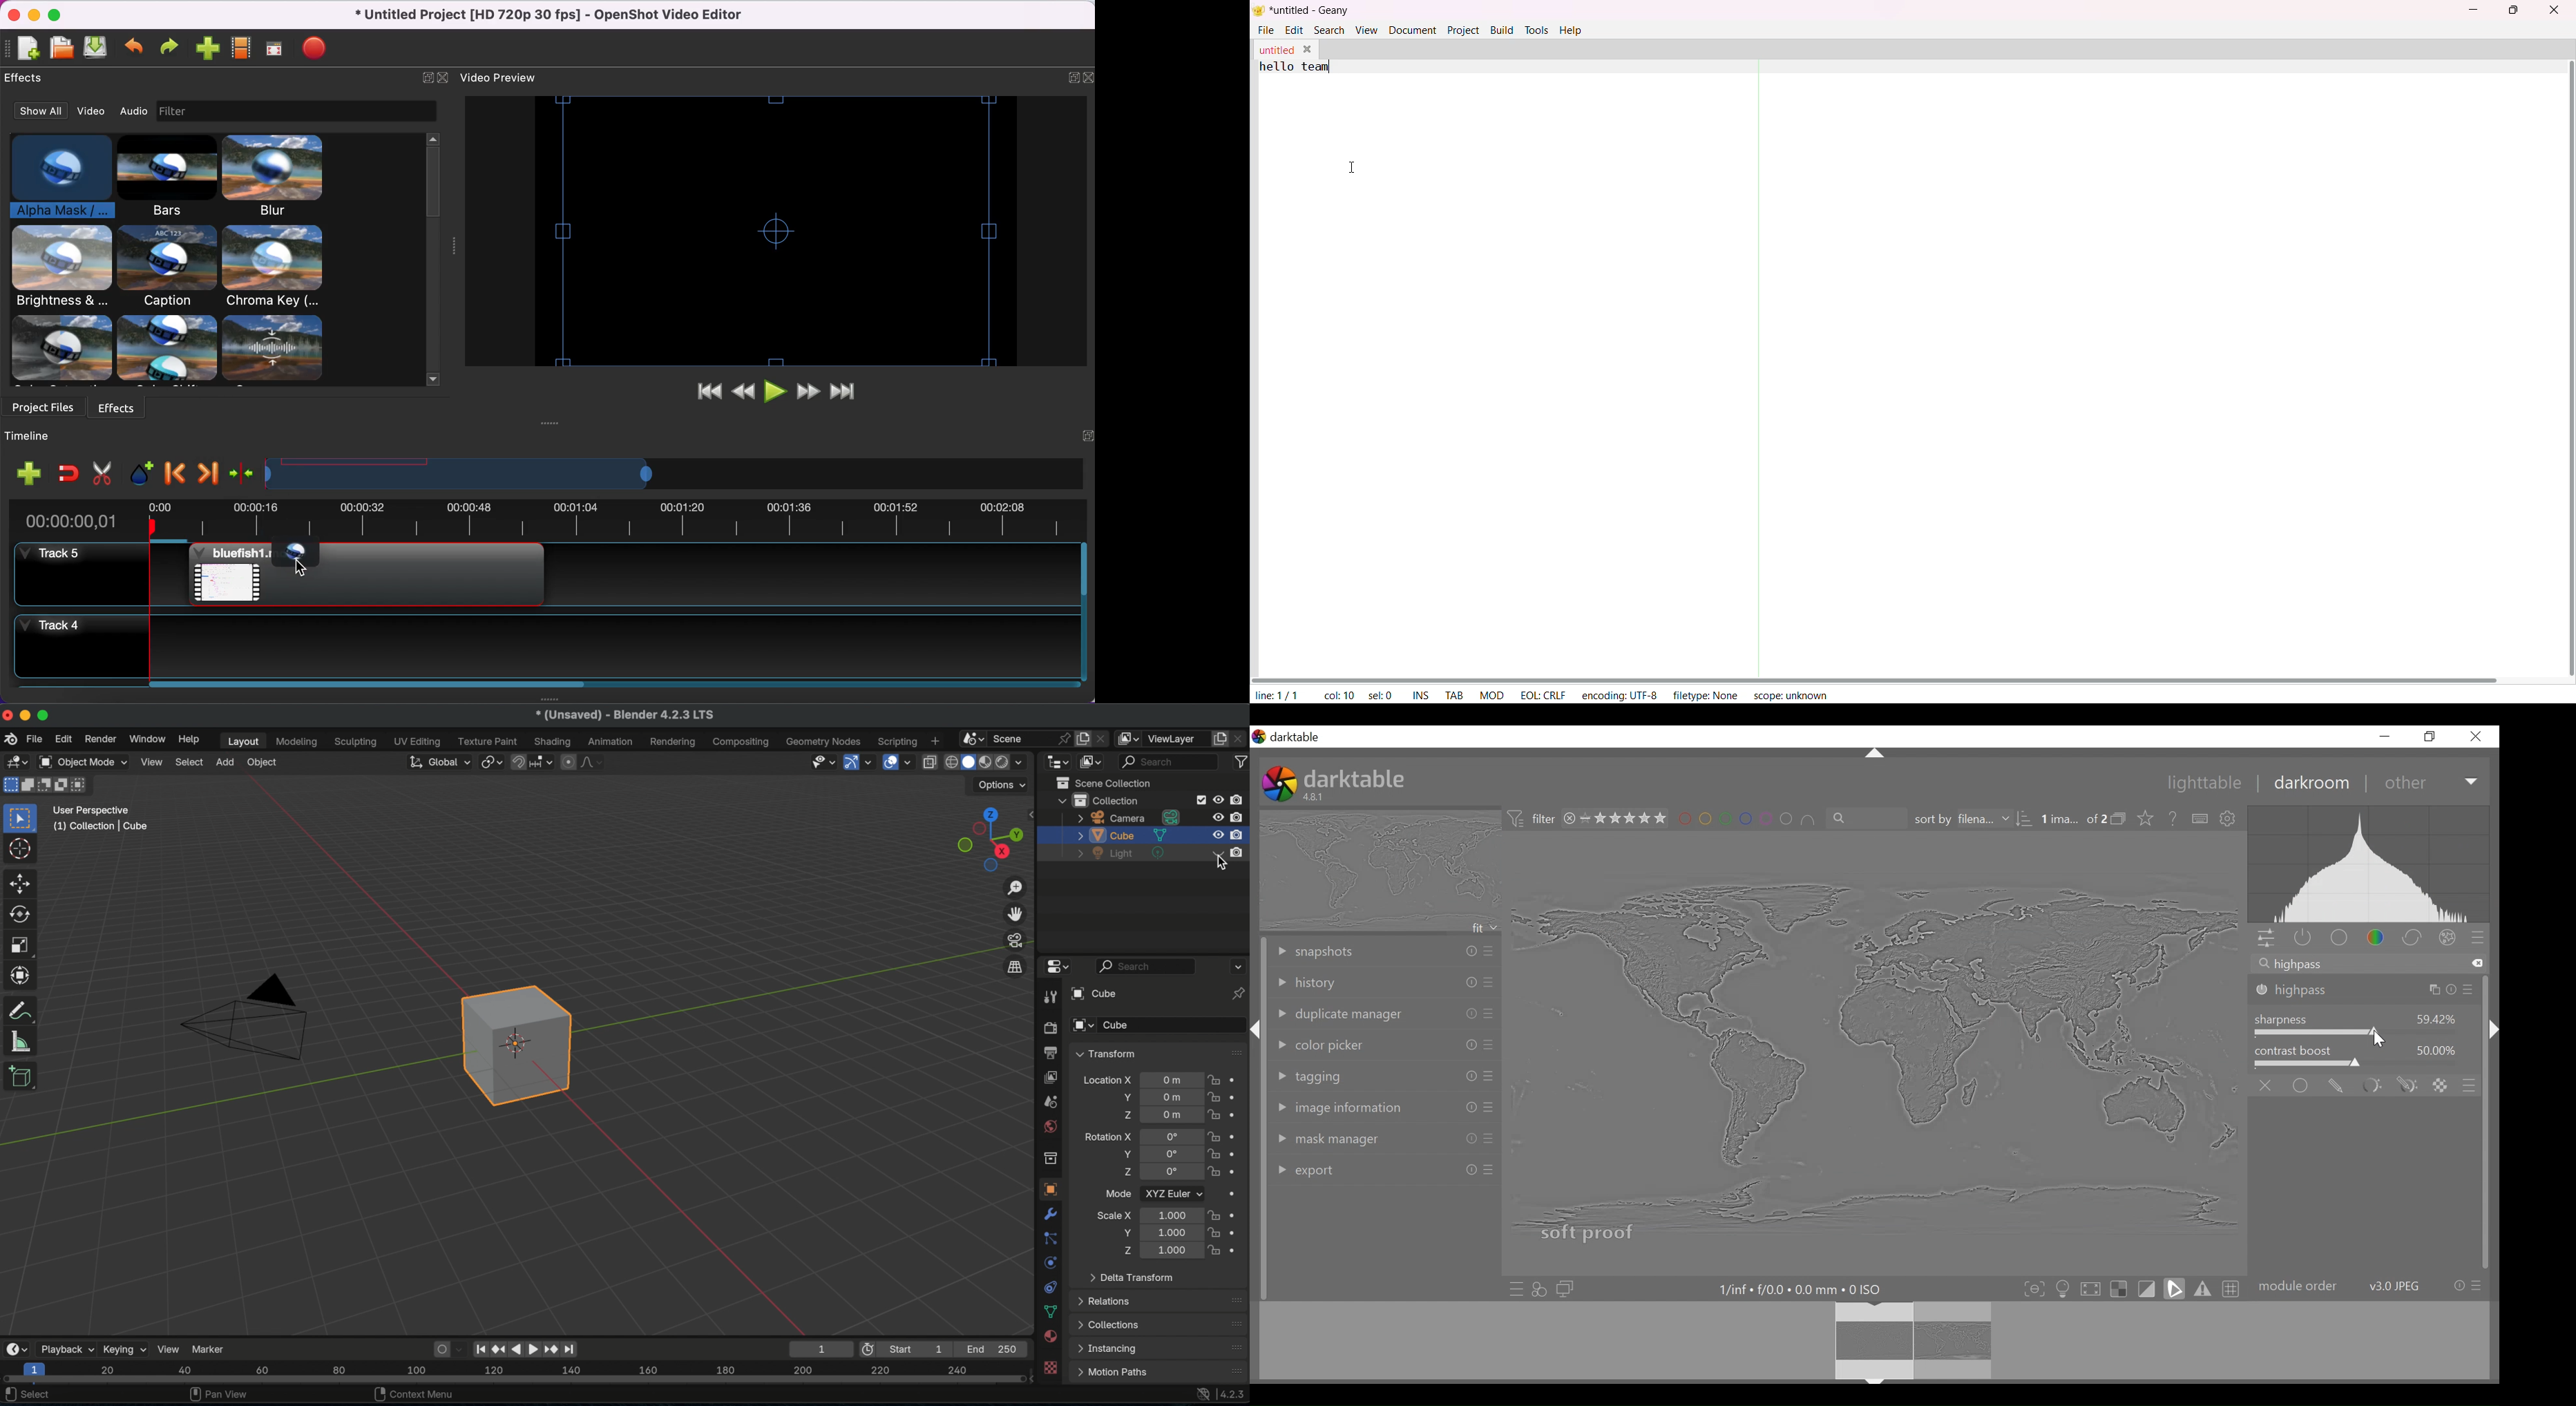 This screenshot has height=1428, width=2576. What do you see at coordinates (21, 974) in the screenshot?
I see `transform` at bounding box center [21, 974].